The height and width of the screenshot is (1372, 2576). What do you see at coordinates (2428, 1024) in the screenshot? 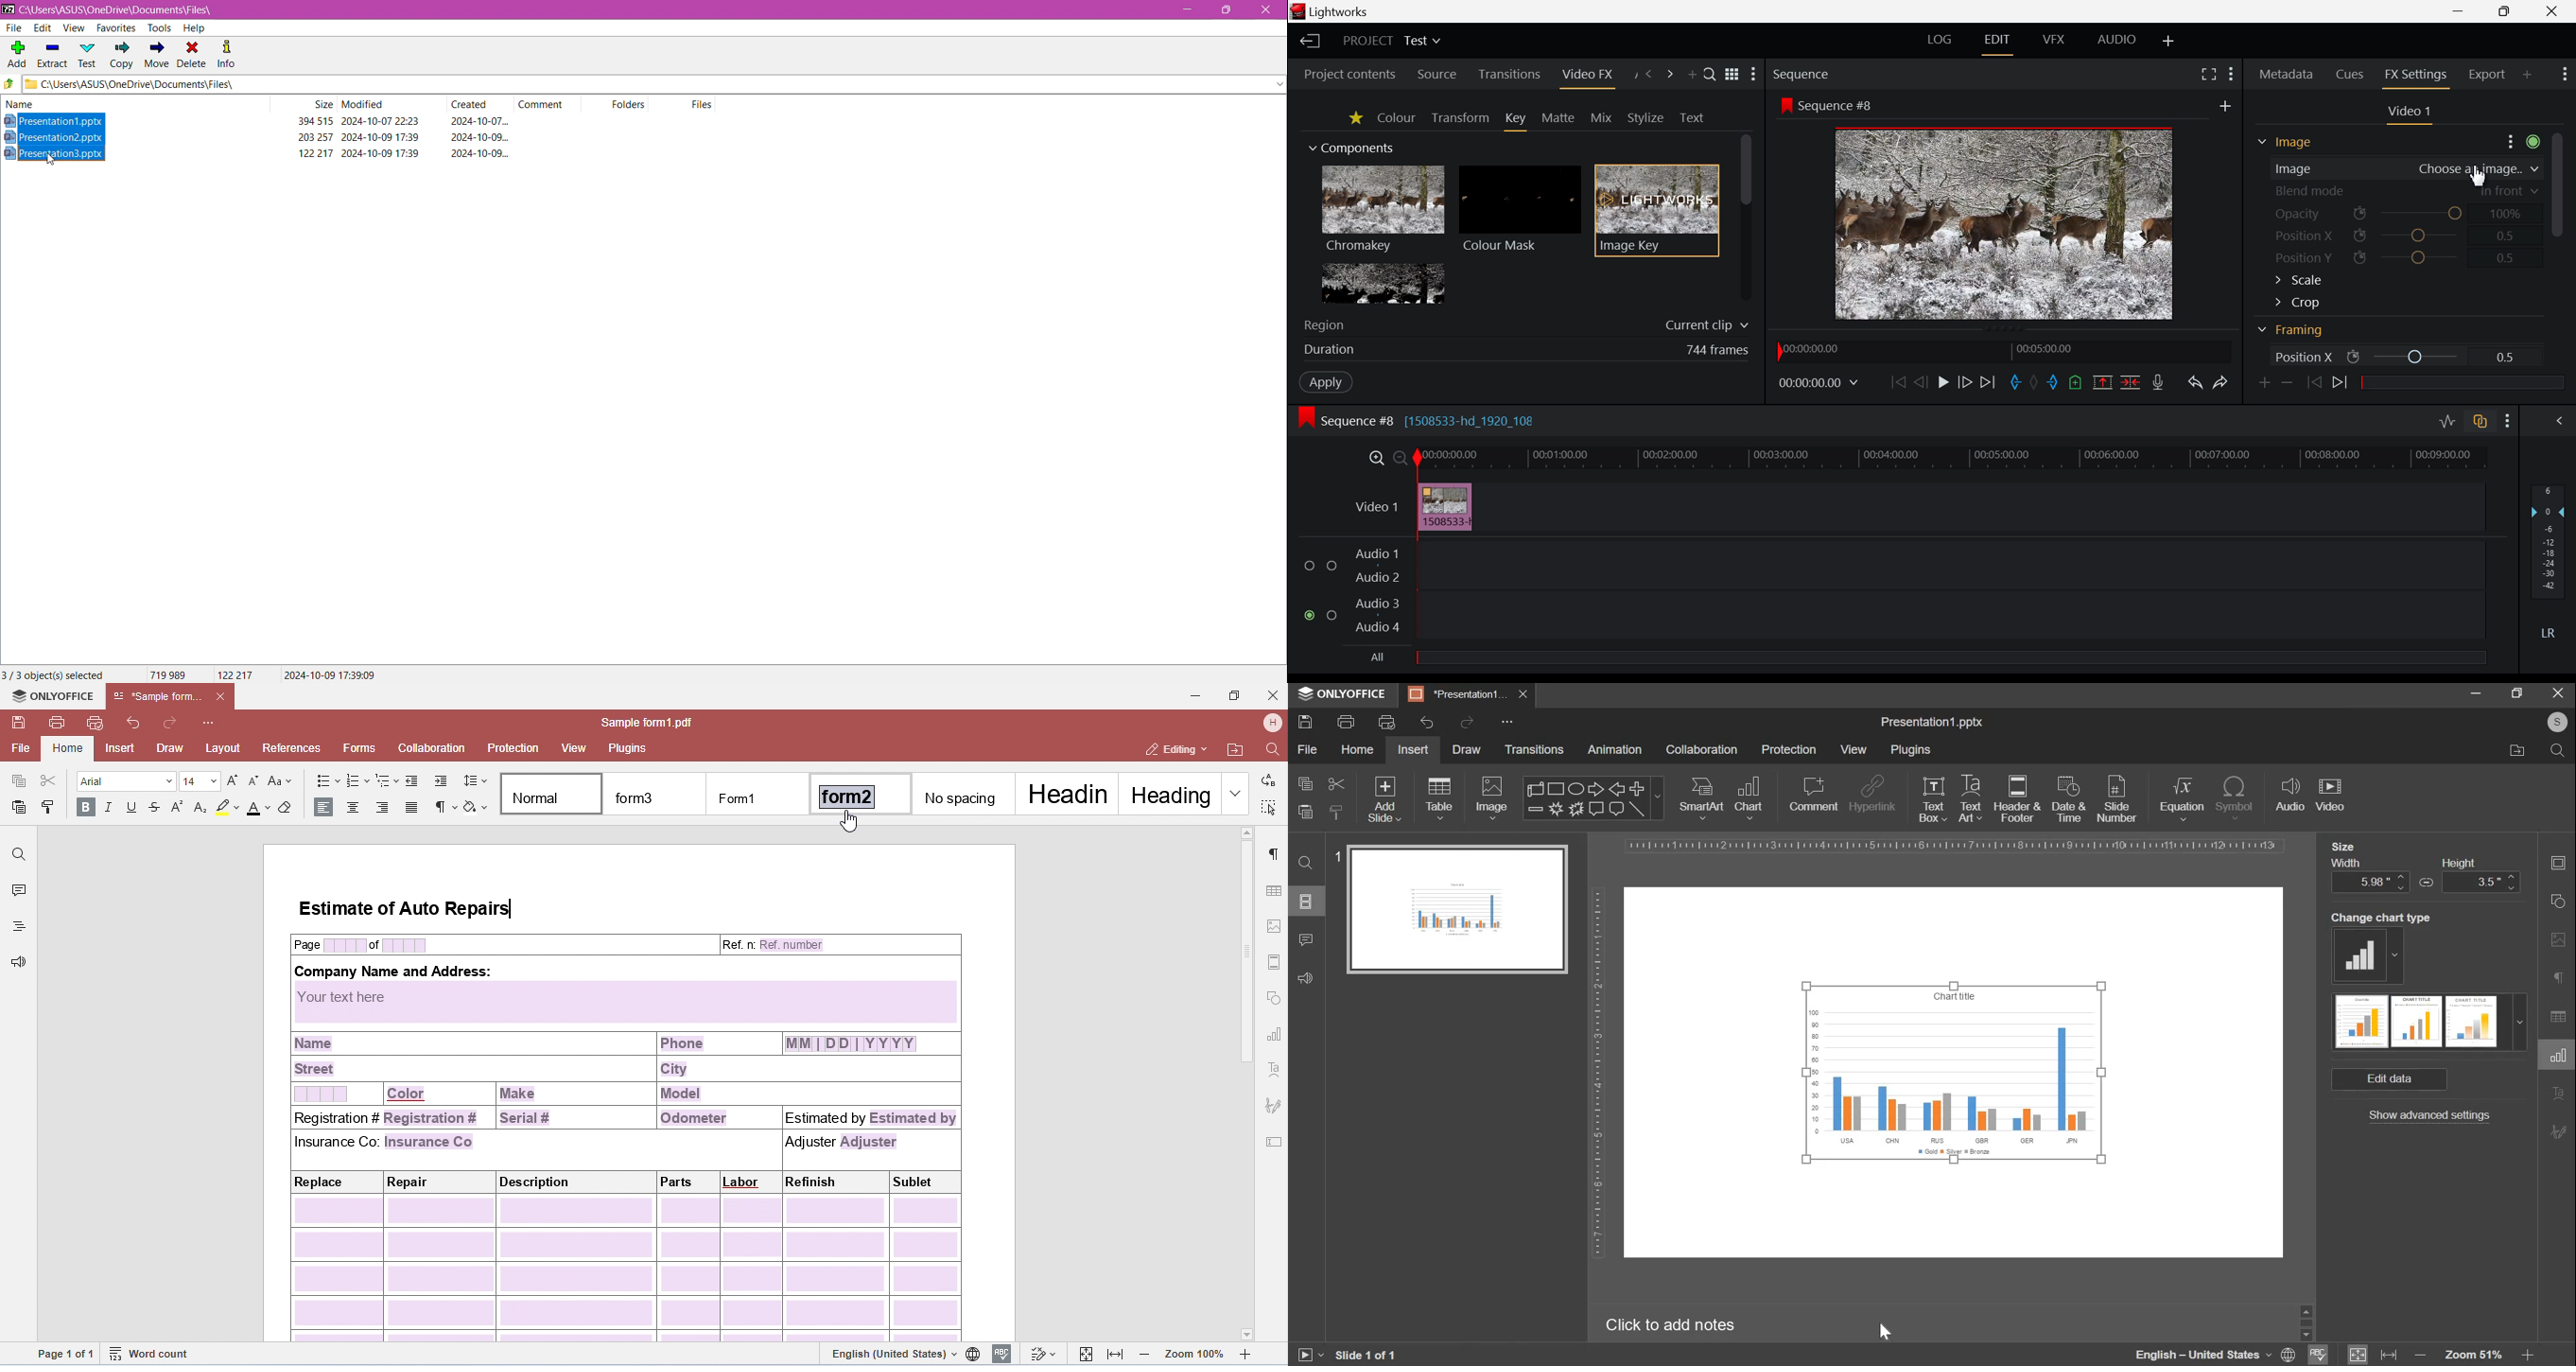
I see `chart styles` at bounding box center [2428, 1024].